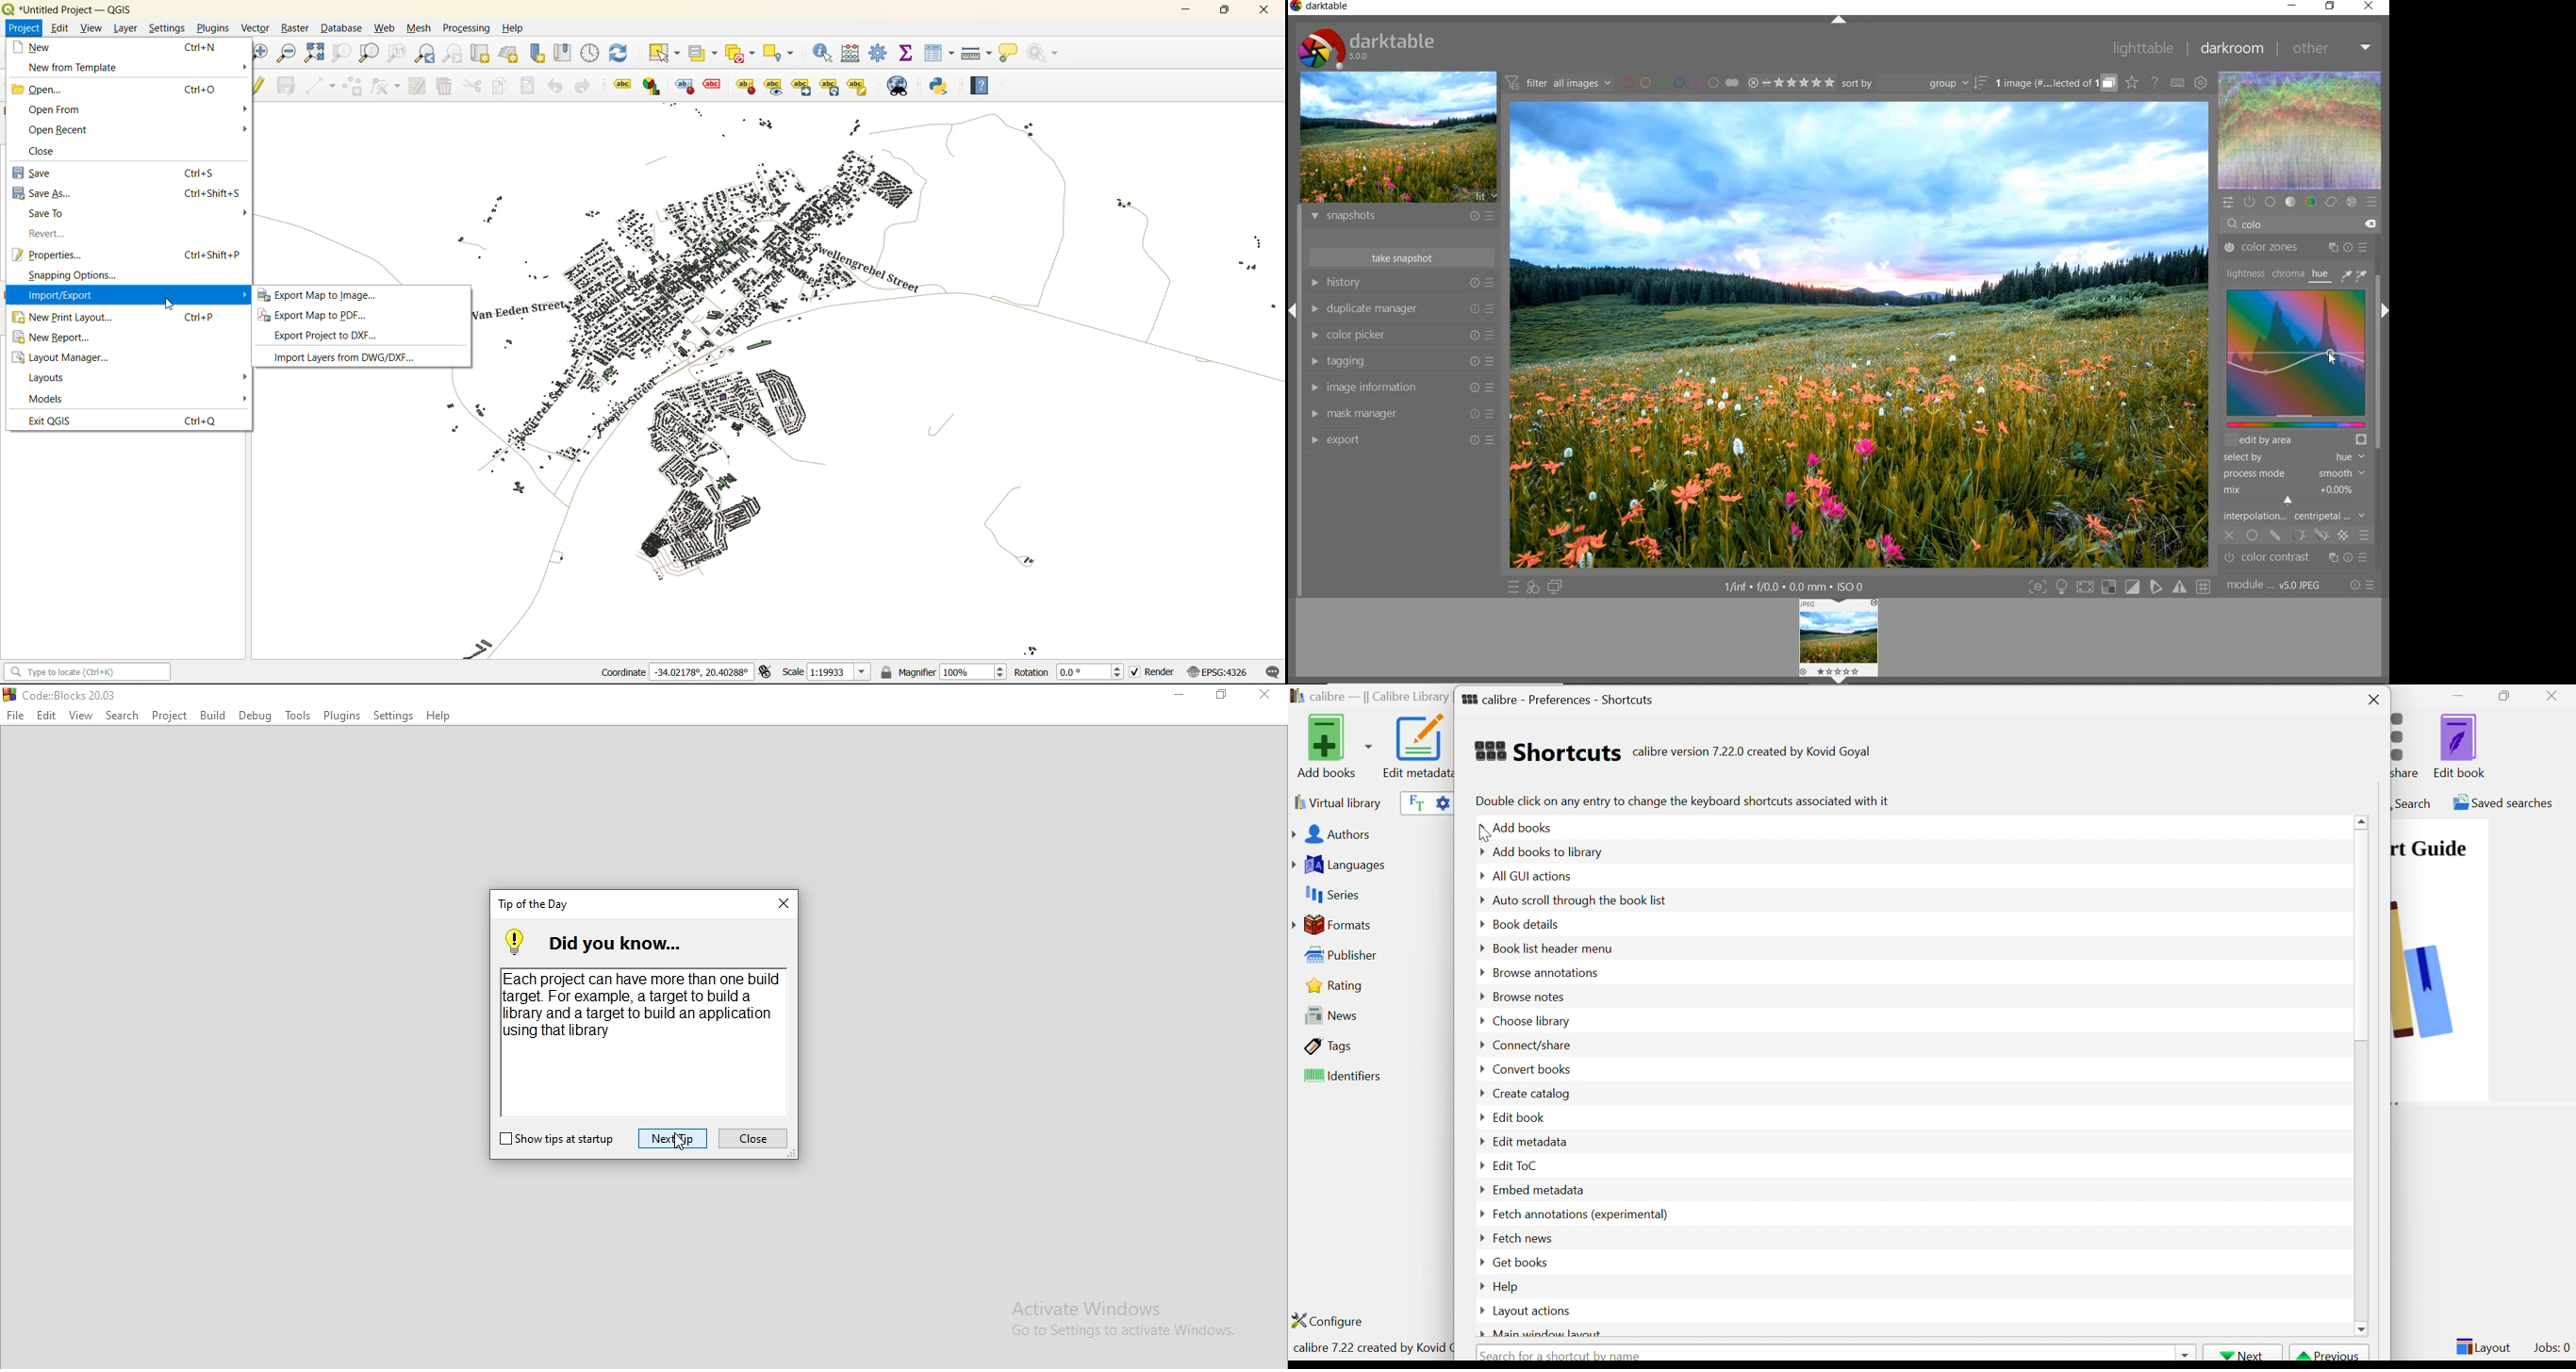  I want to click on Choose library, so click(1530, 1022).